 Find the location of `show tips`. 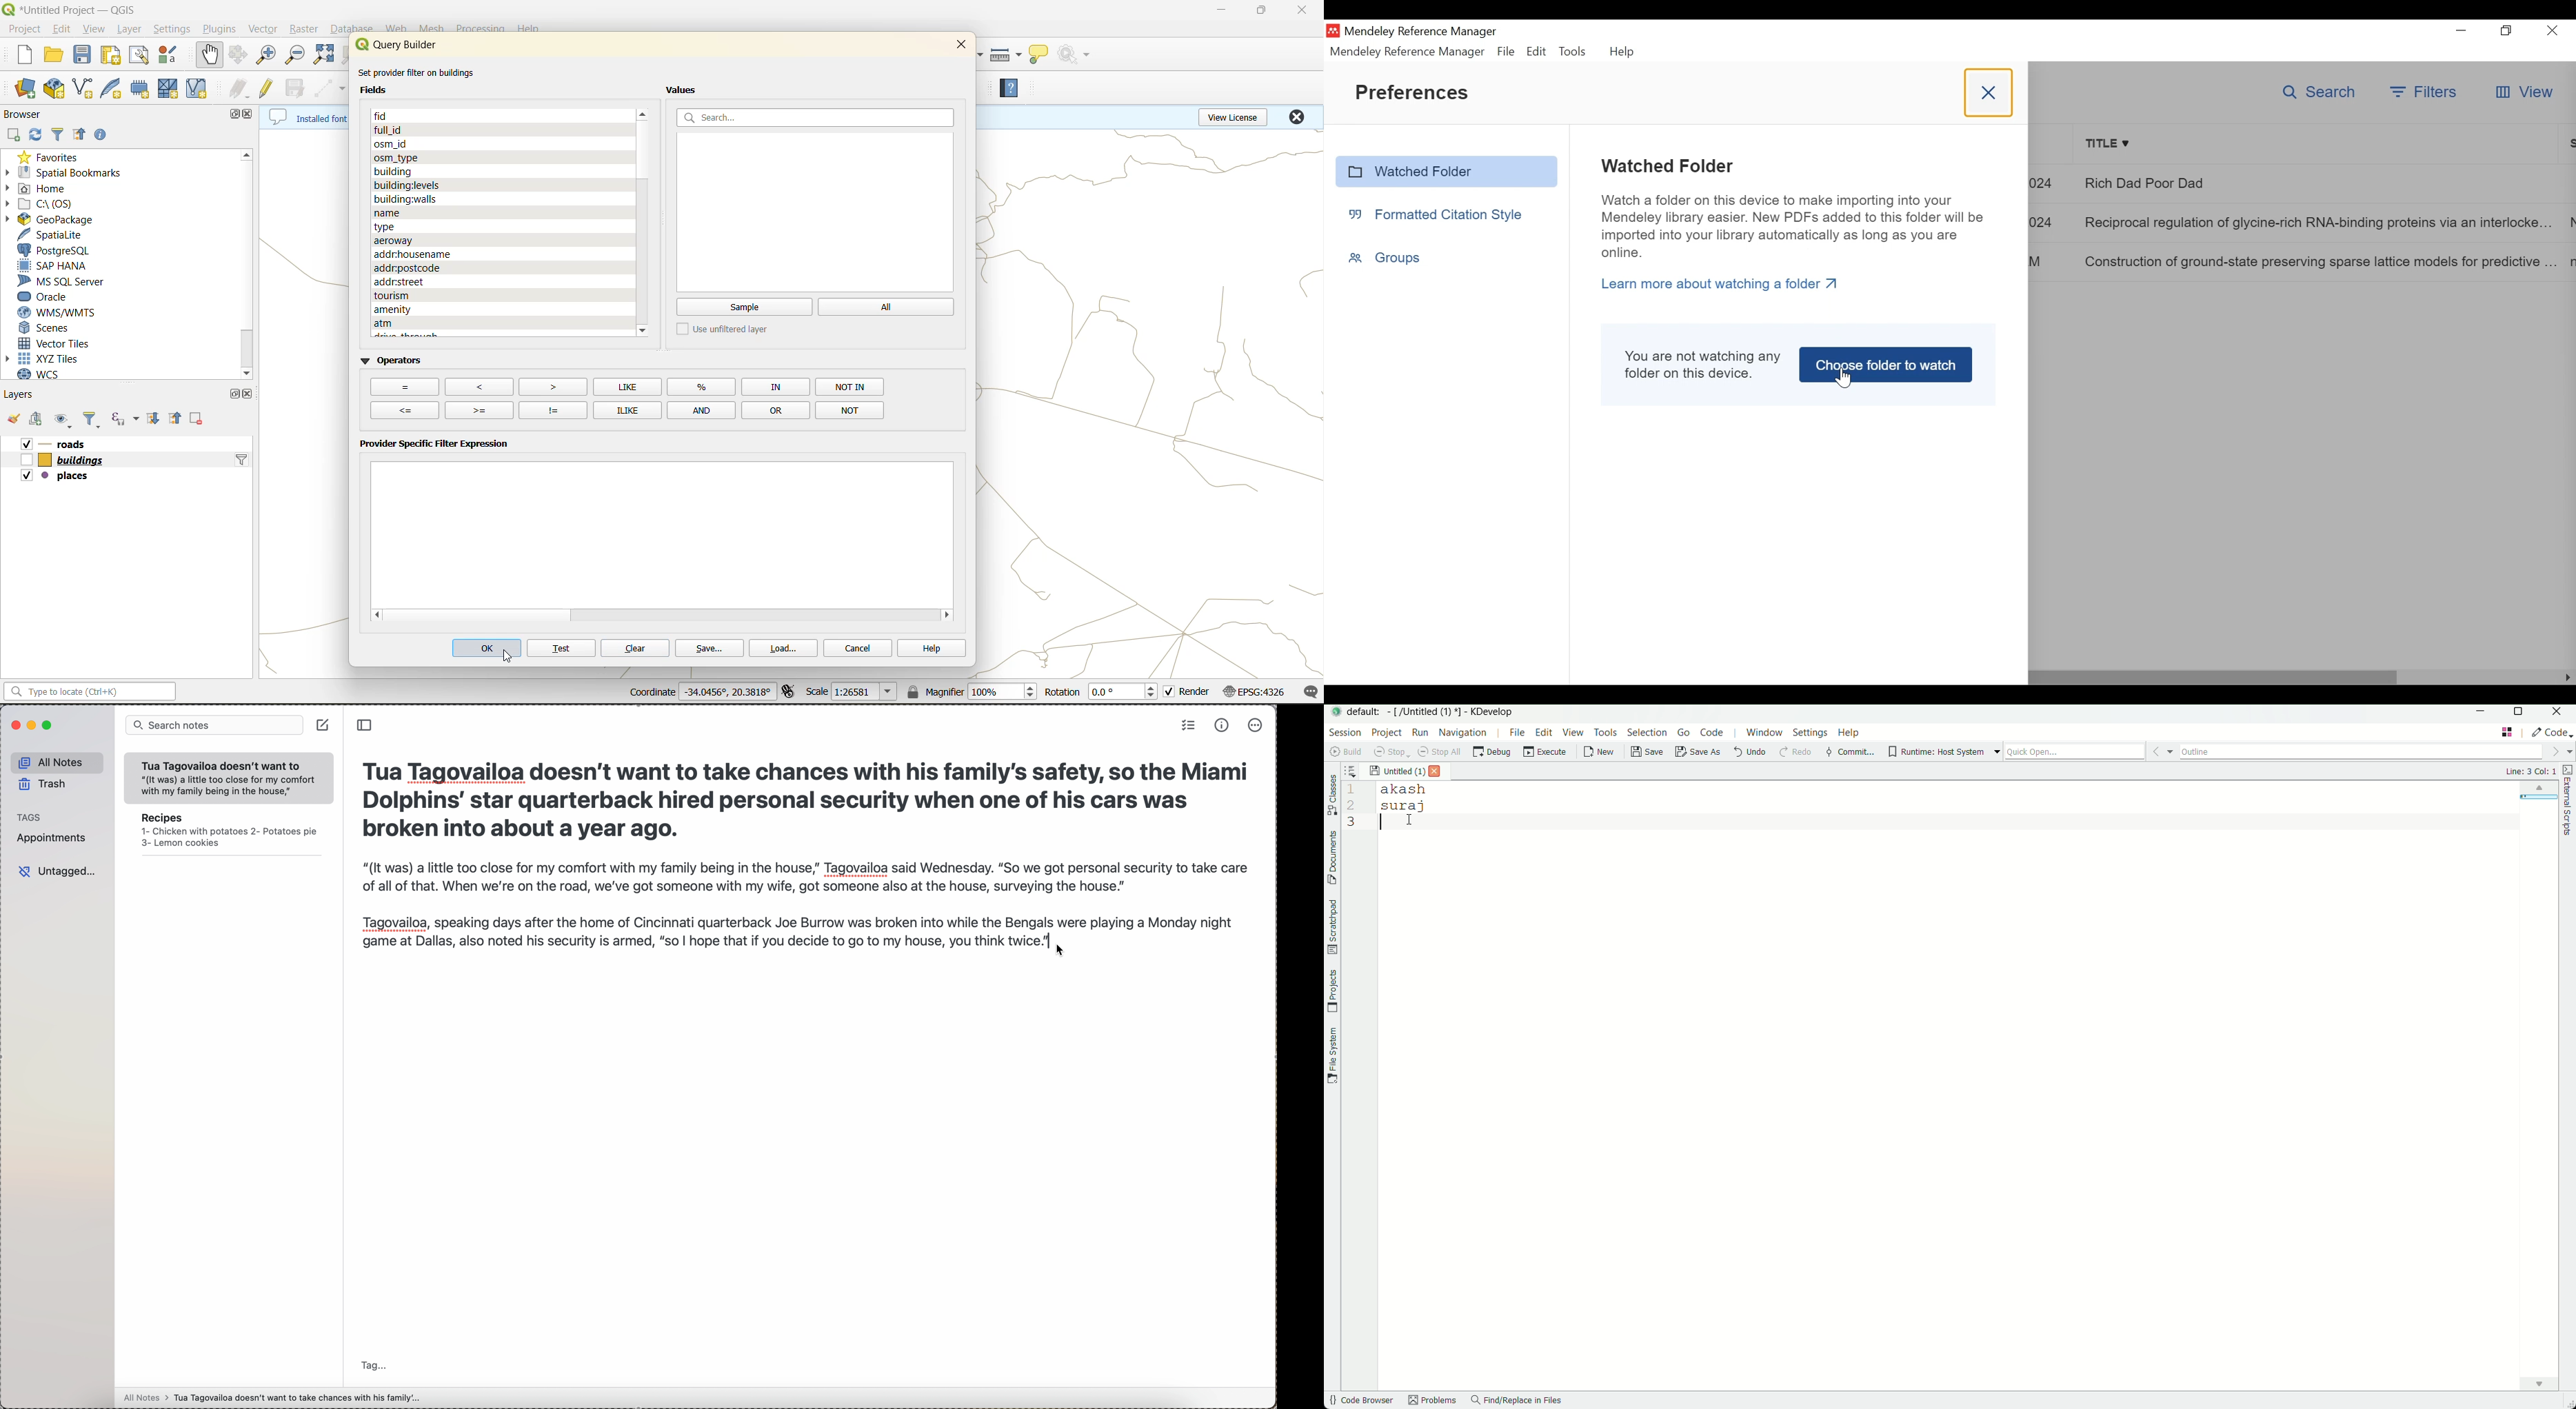

show tips is located at coordinates (1045, 53).